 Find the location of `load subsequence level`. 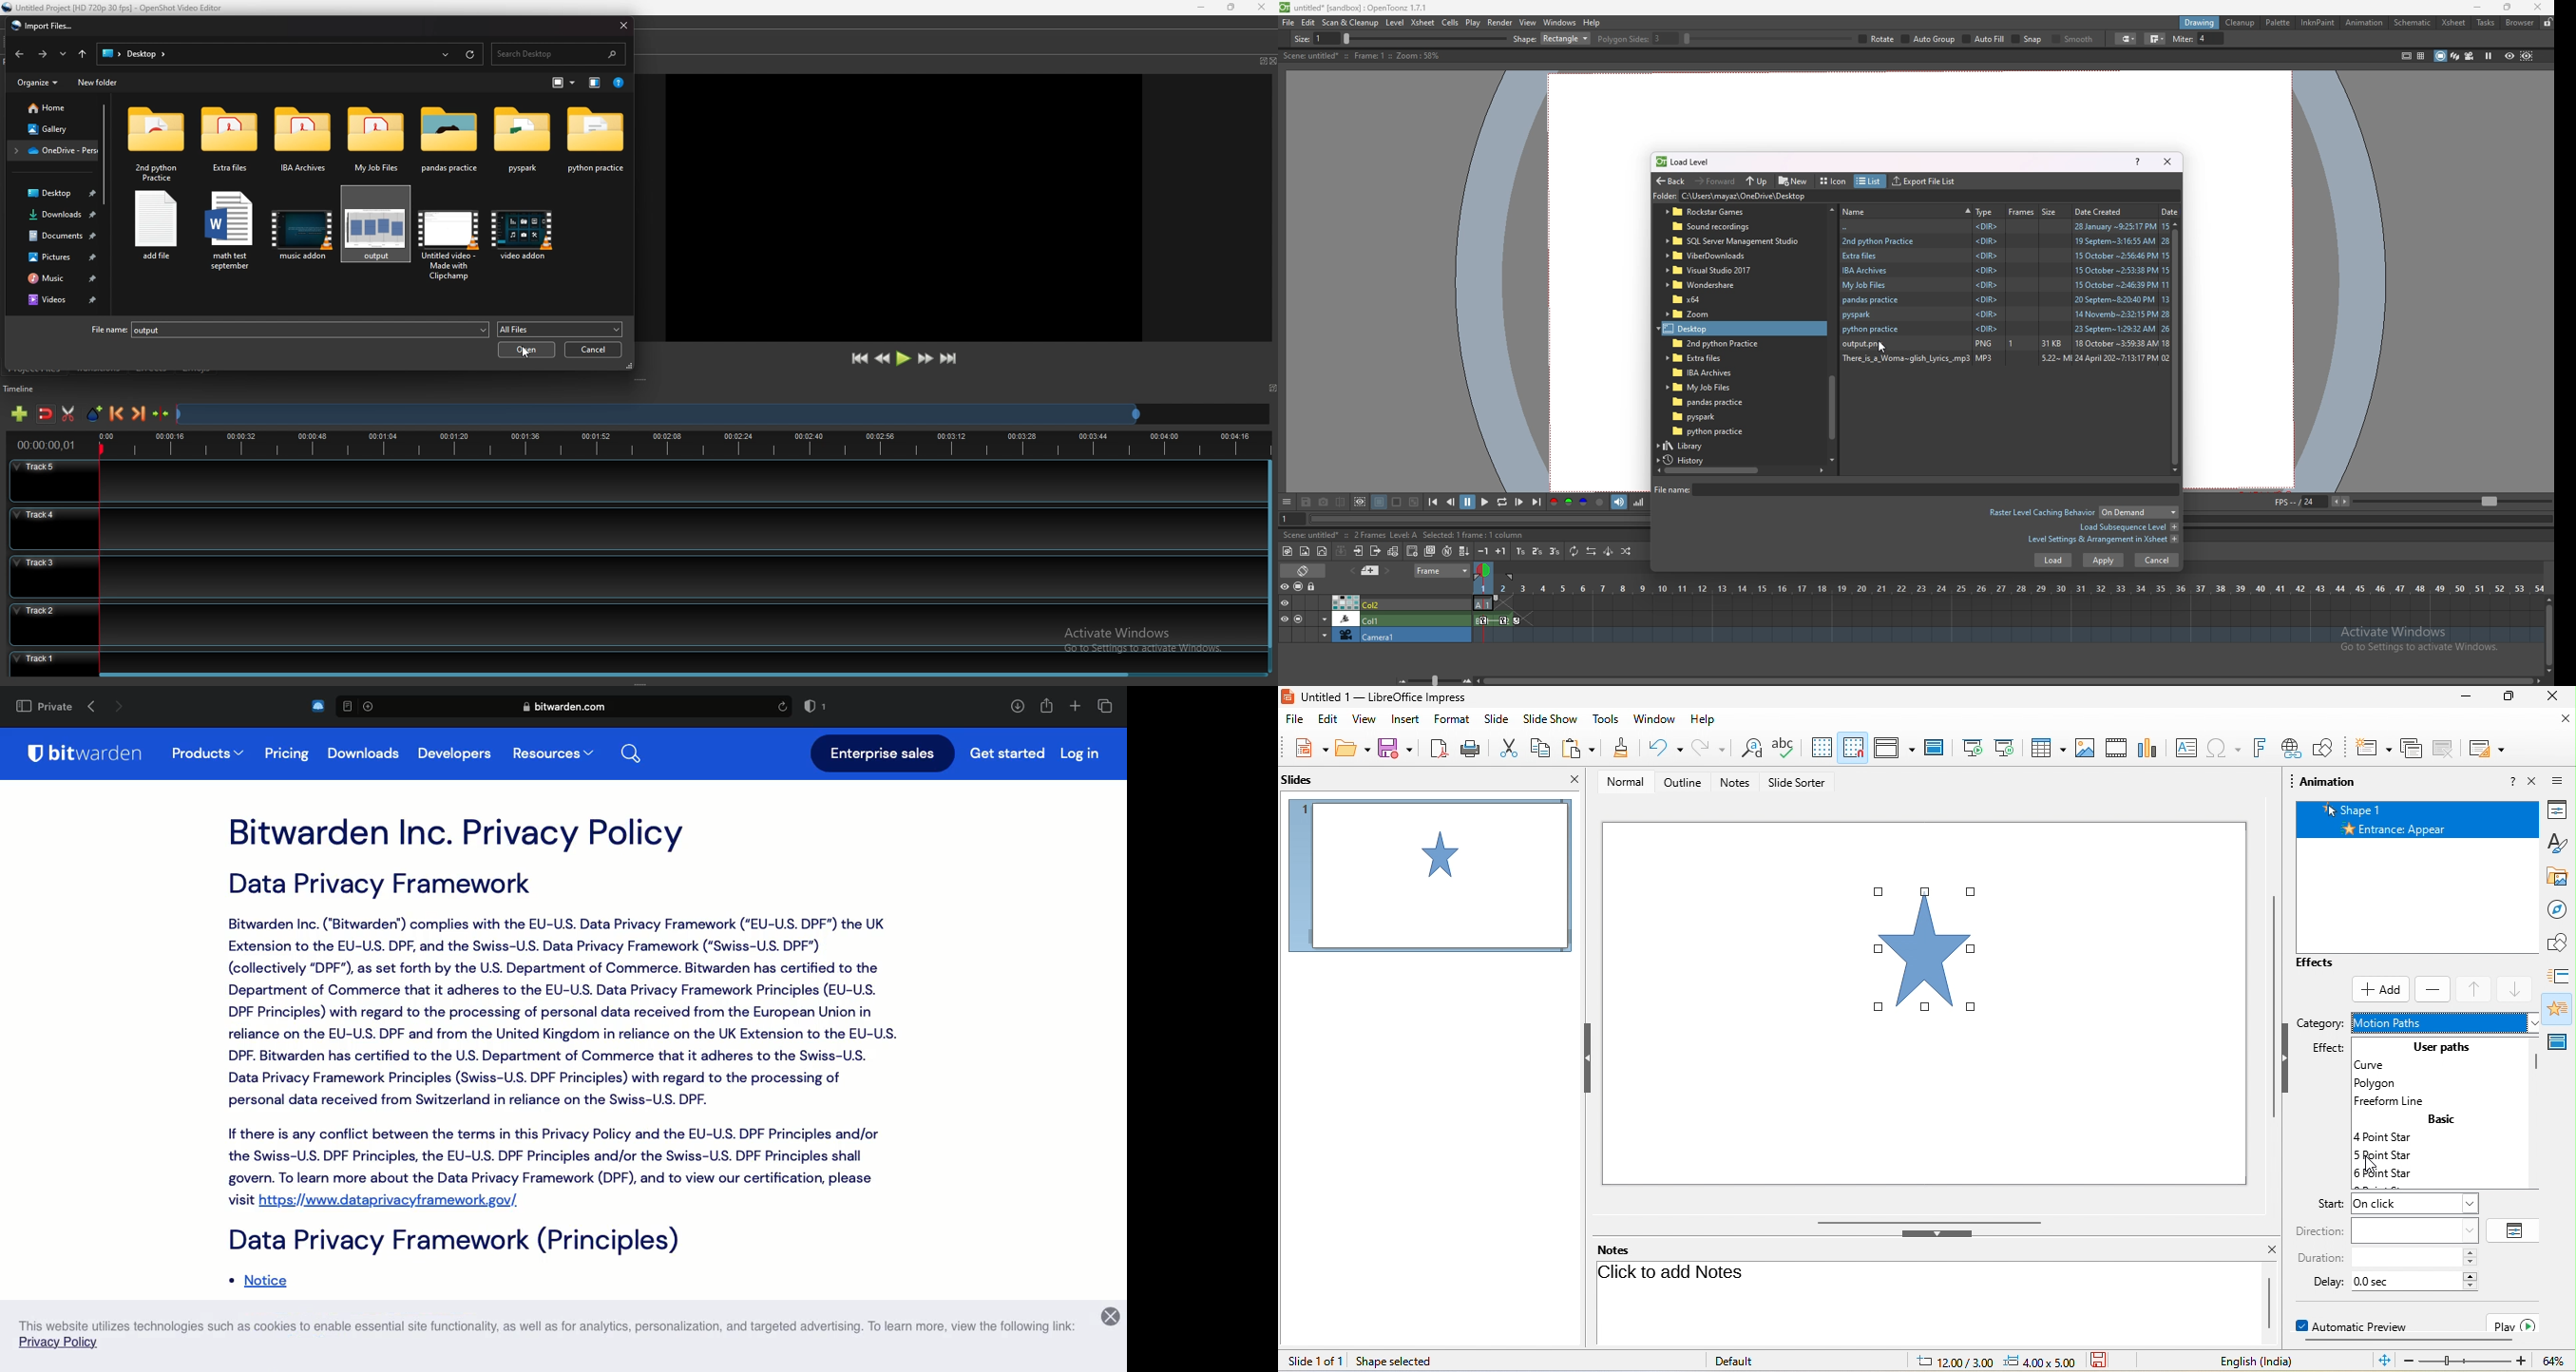

load subsequence level is located at coordinates (2128, 527).